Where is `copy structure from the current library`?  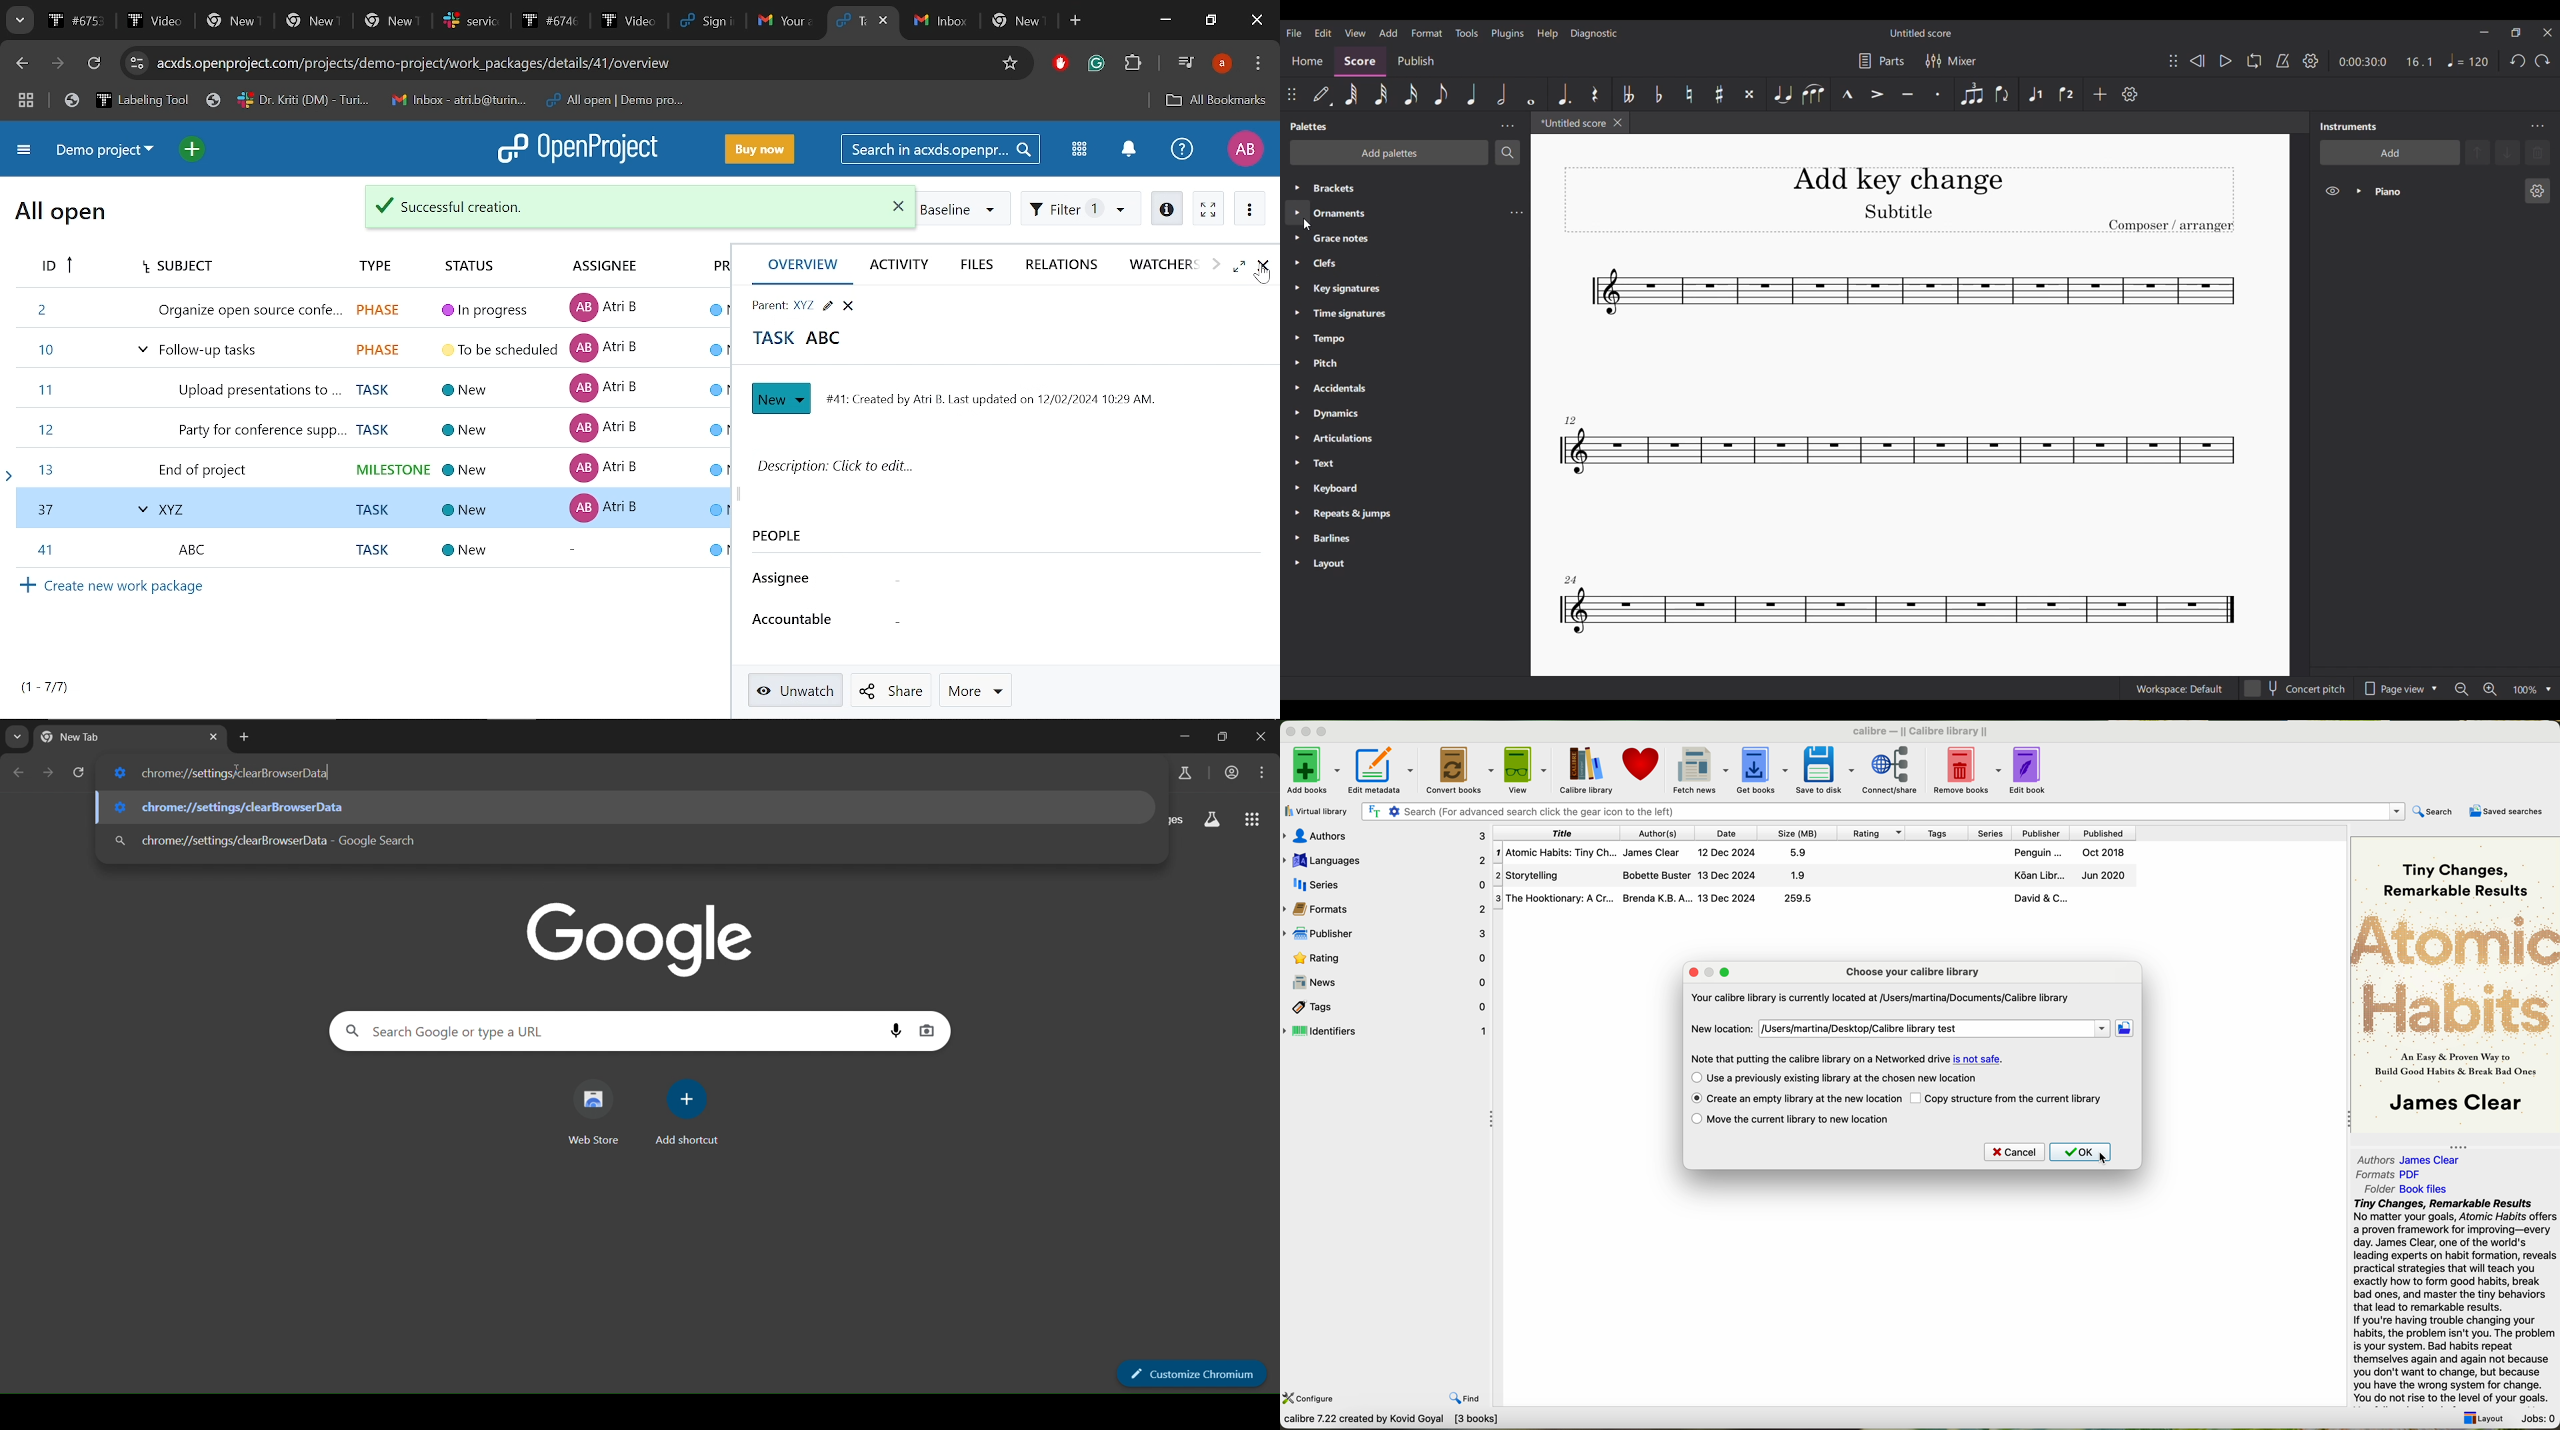
copy structure from the current library is located at coordinates (2008, 1098).